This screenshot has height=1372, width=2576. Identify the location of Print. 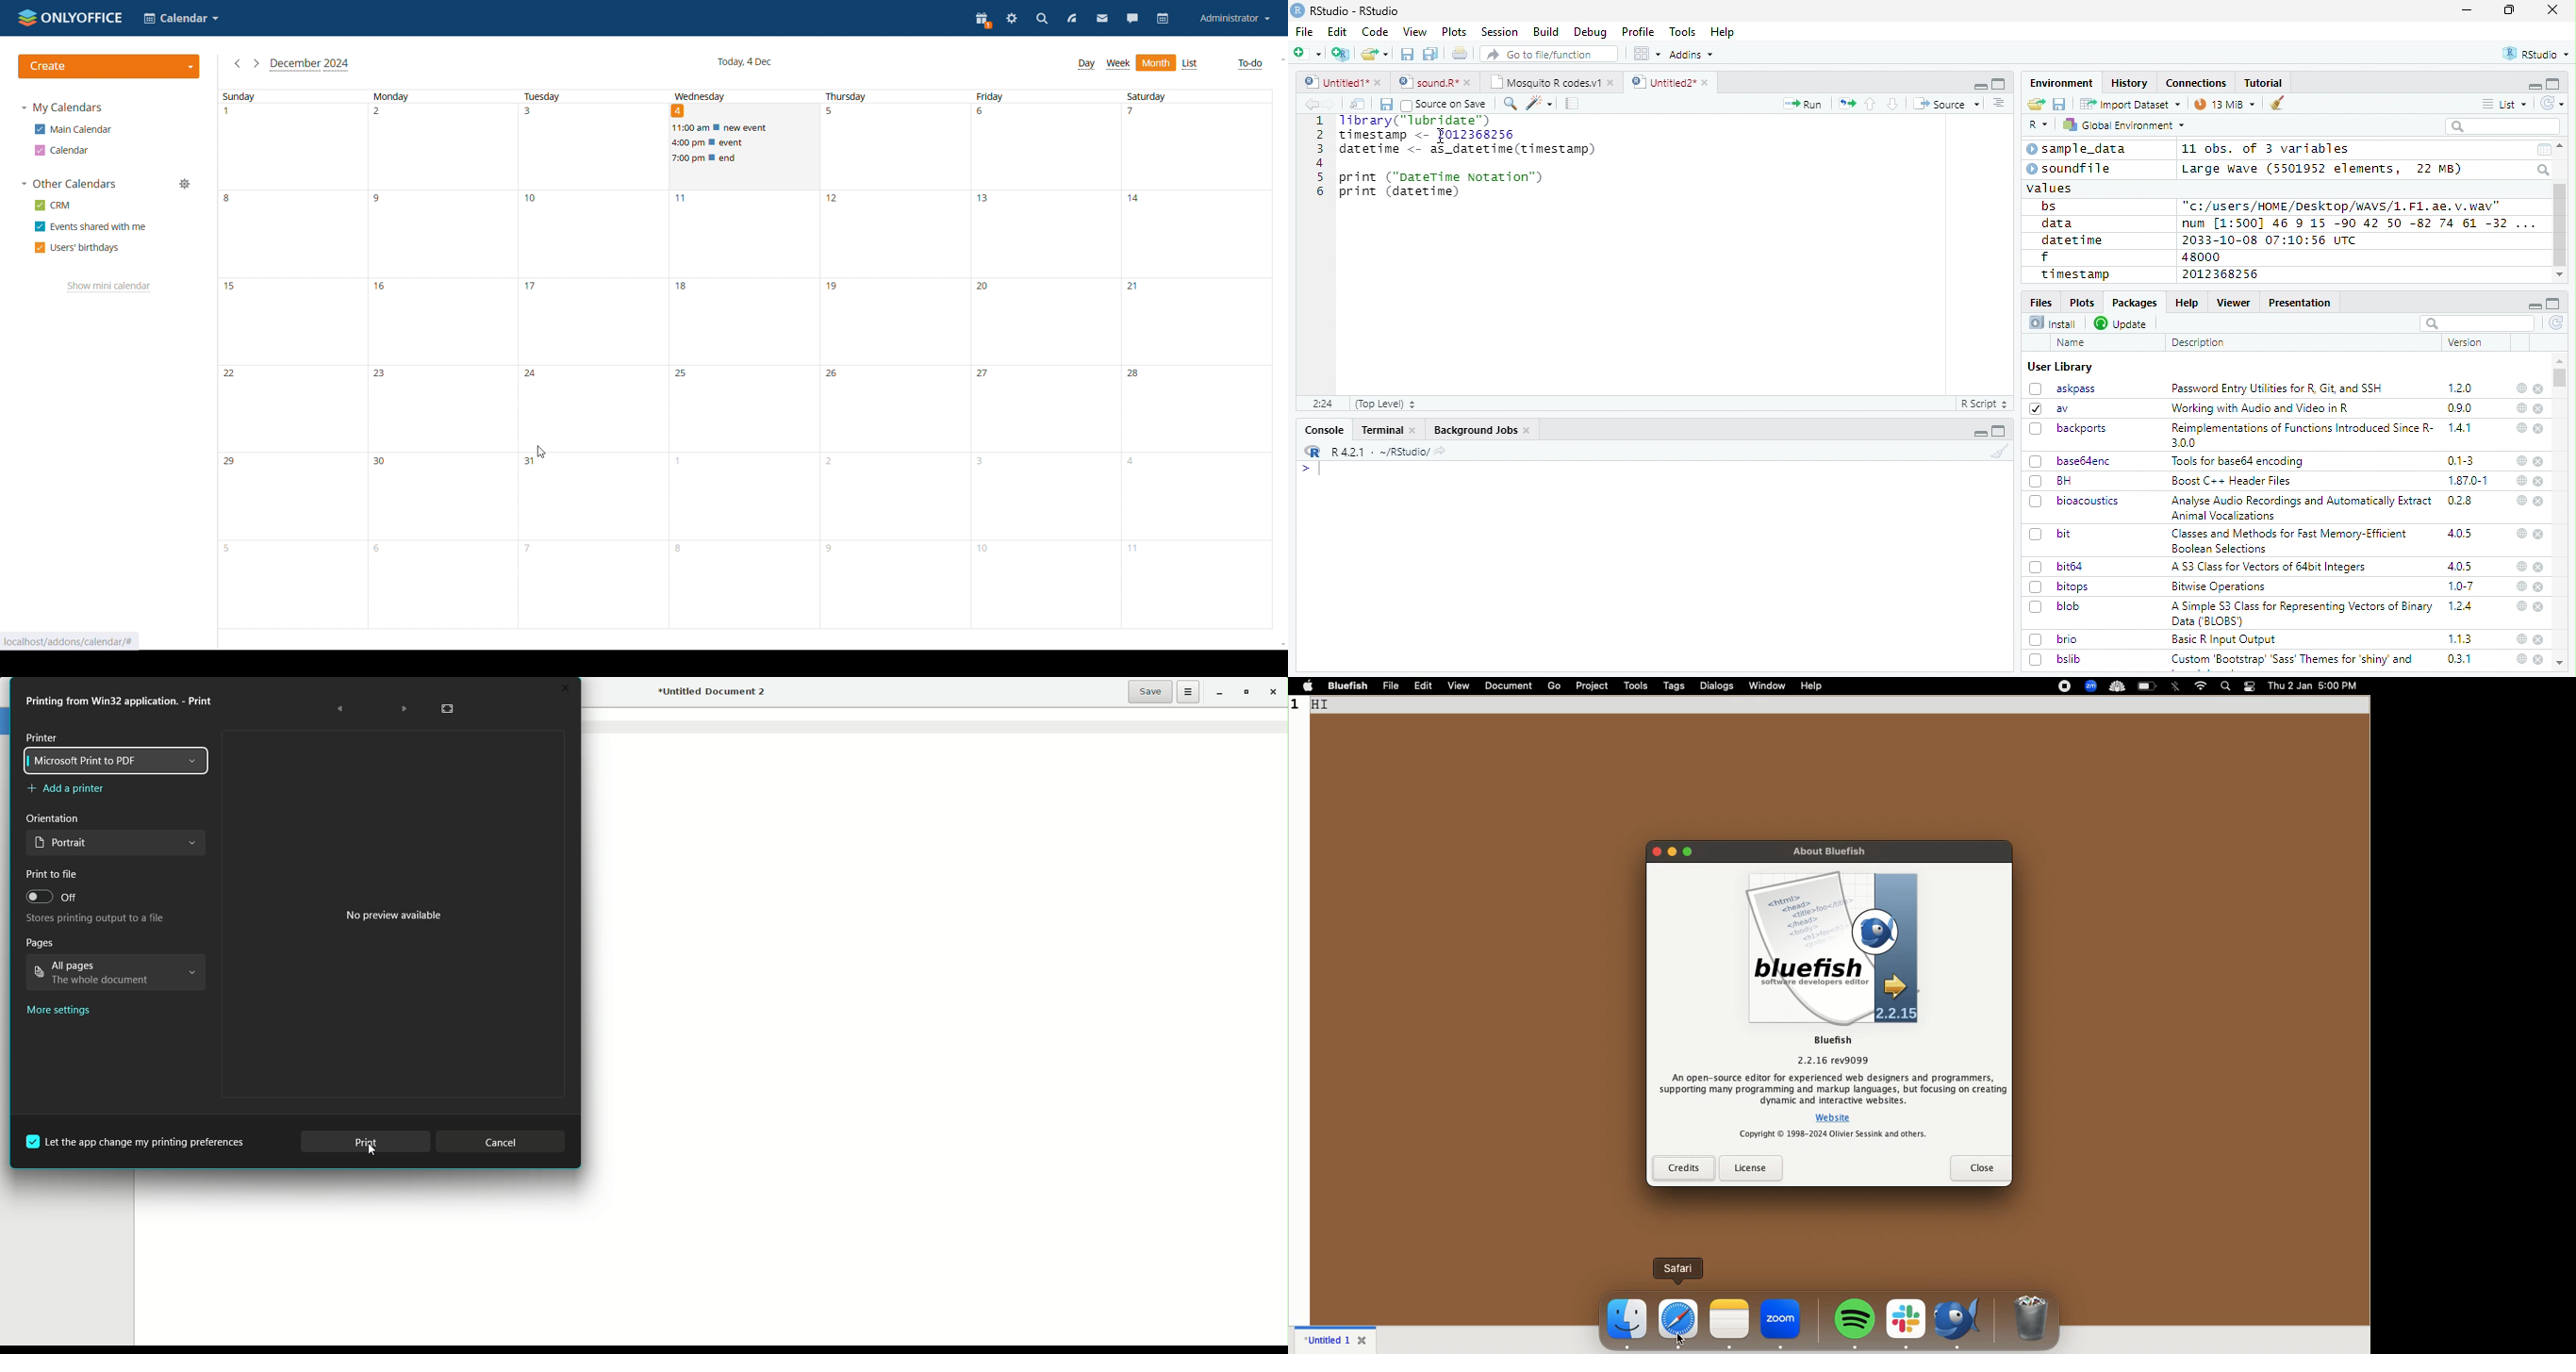
(1461, 53).